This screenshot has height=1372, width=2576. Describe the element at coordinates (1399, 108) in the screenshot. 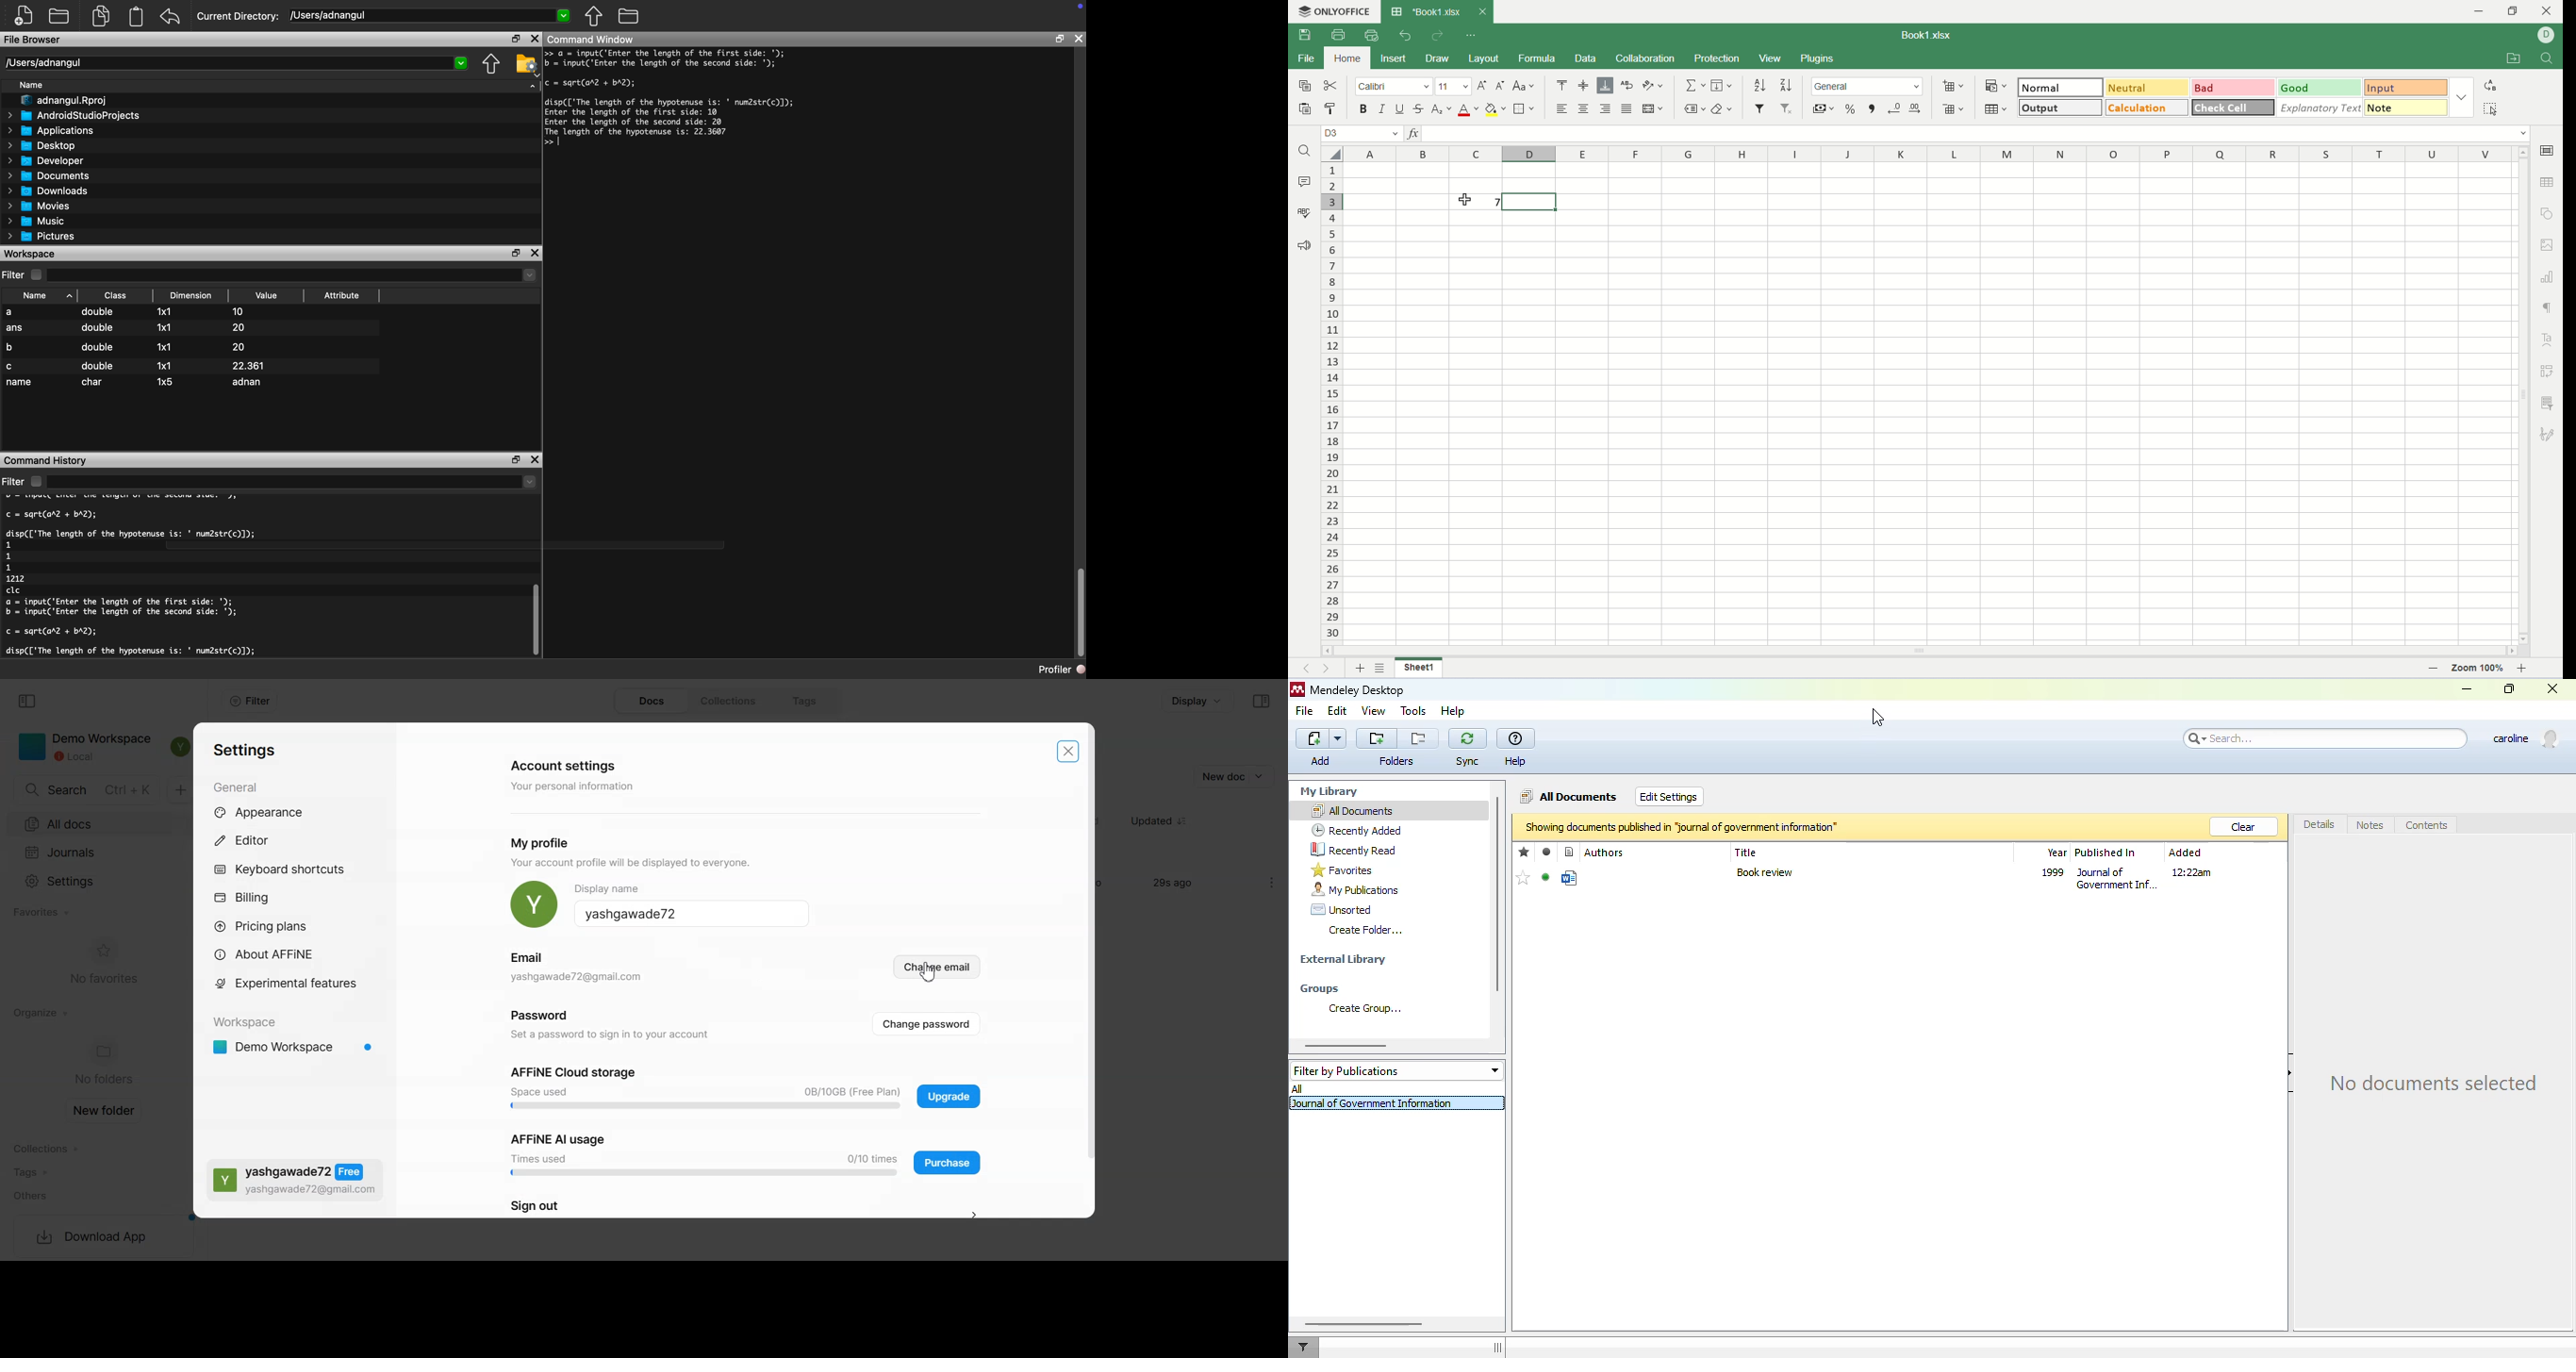

I see `underline` at that location.